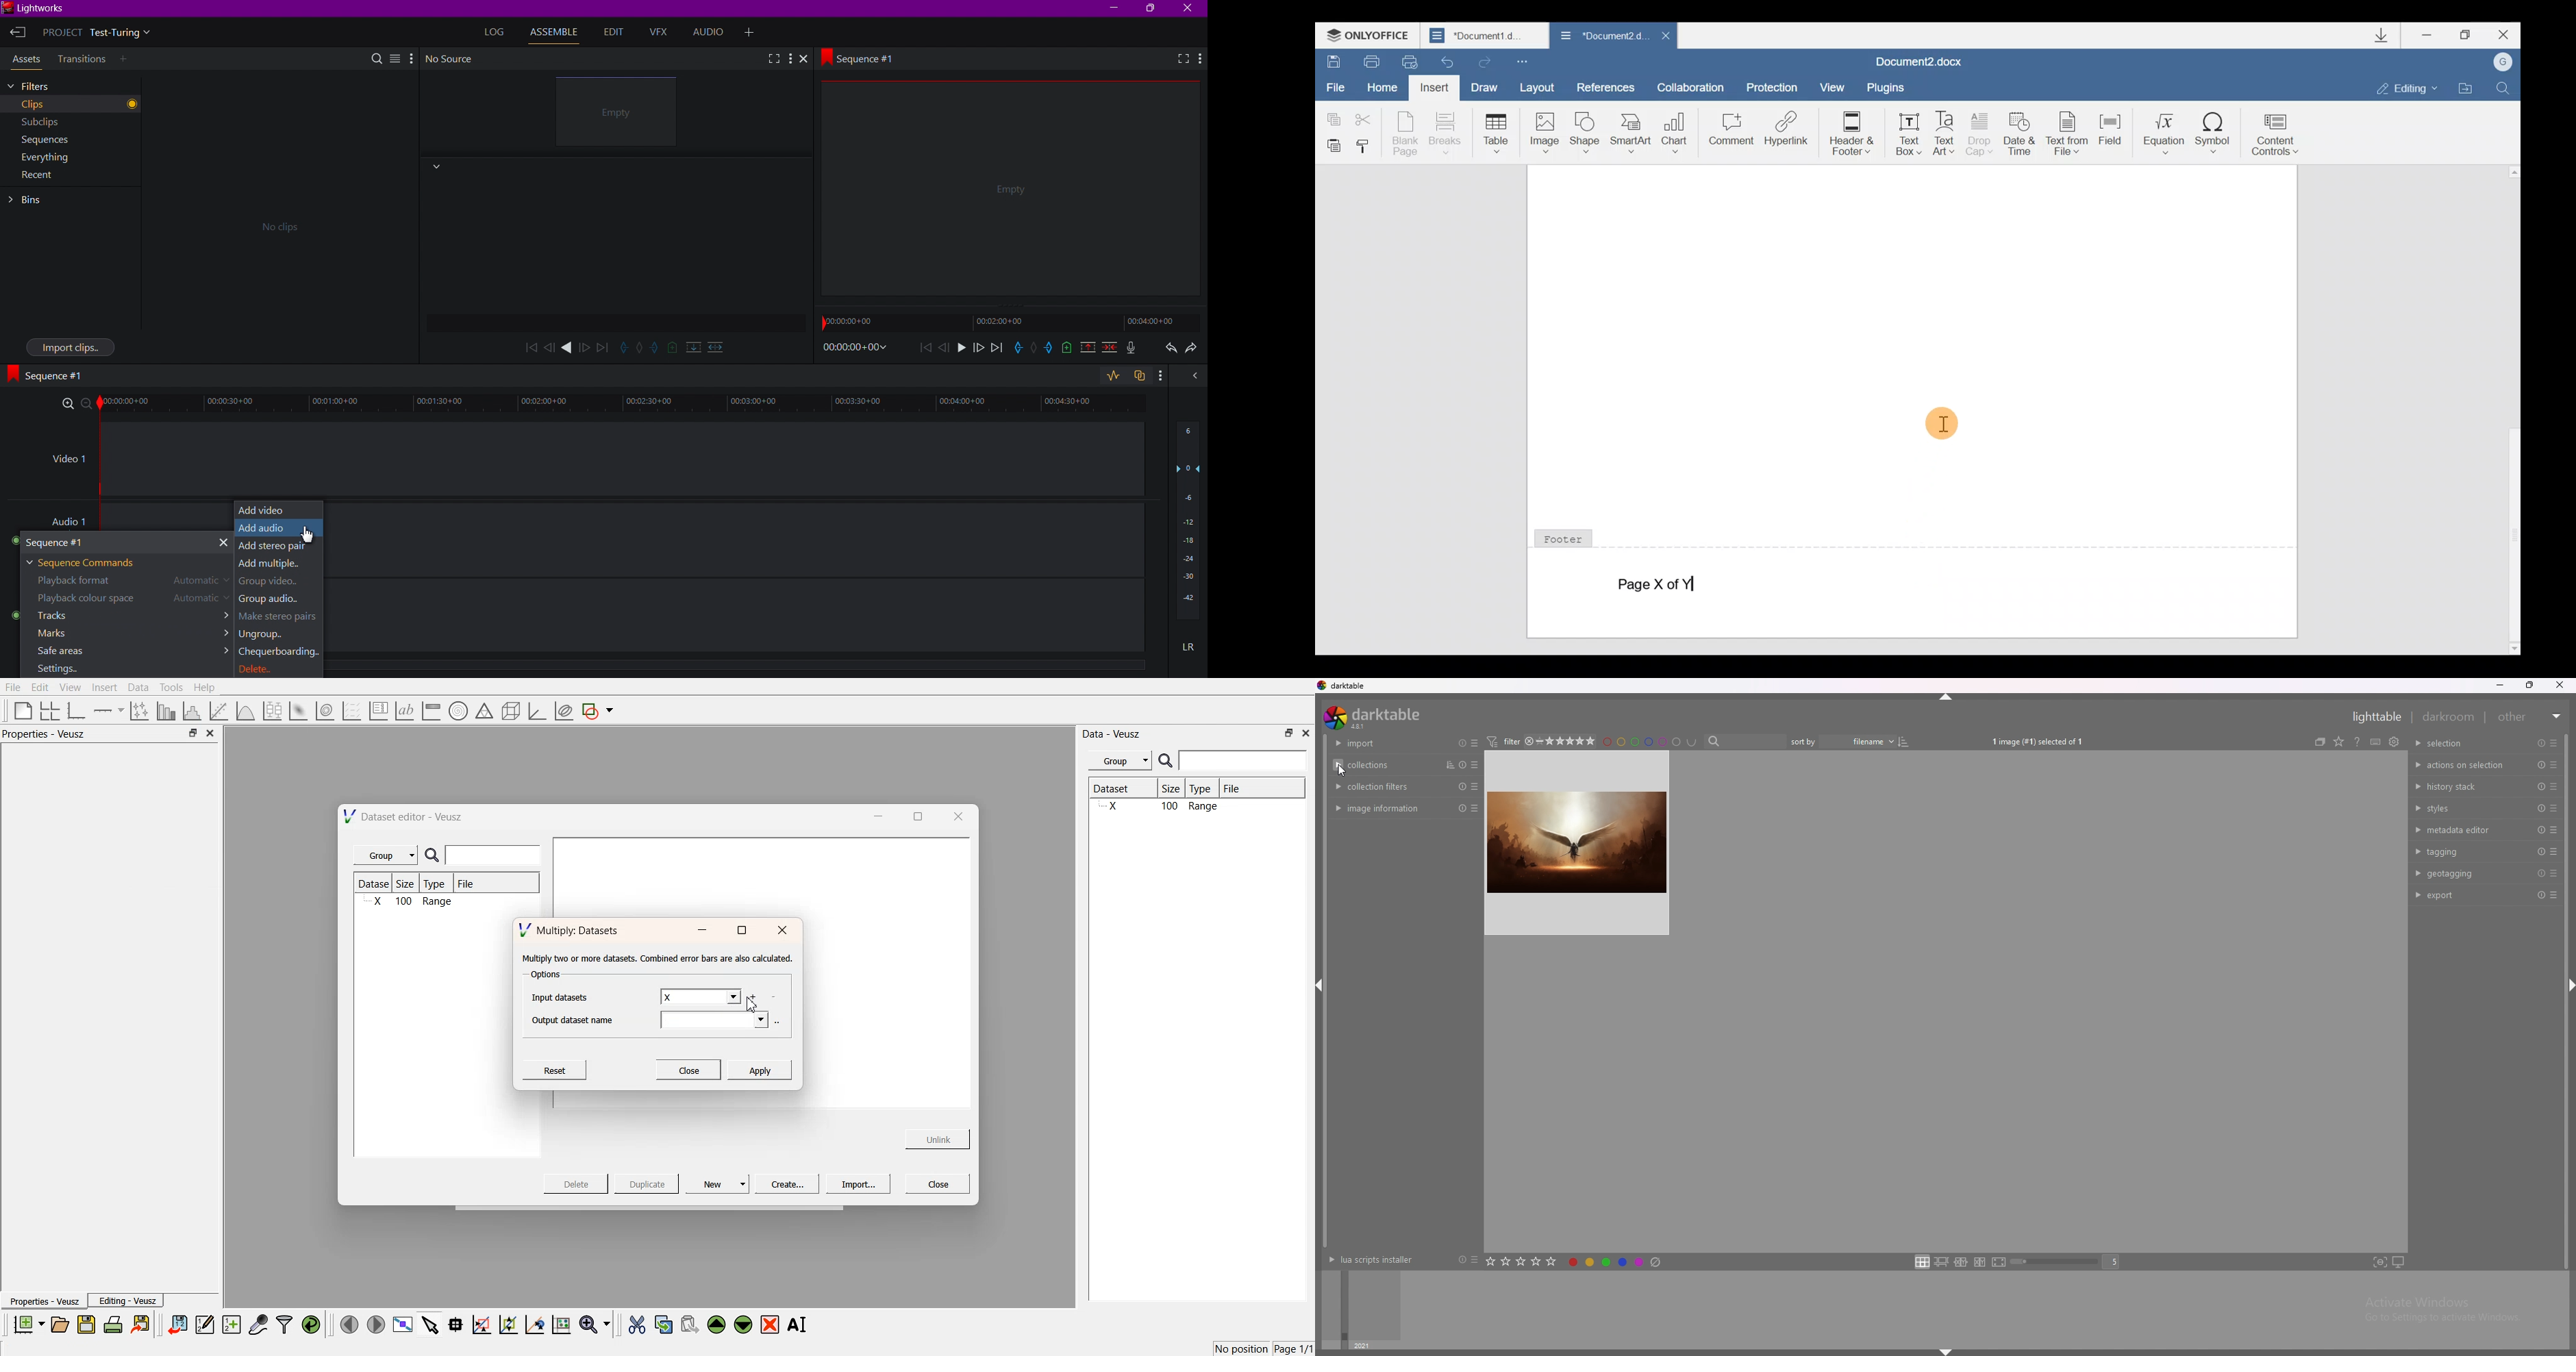 The height and width of the screenshot is (1372, 2576). What do you see at coordinates (101, 34) in the screenshot?
I see `Project` at bounding box center [101, 34].